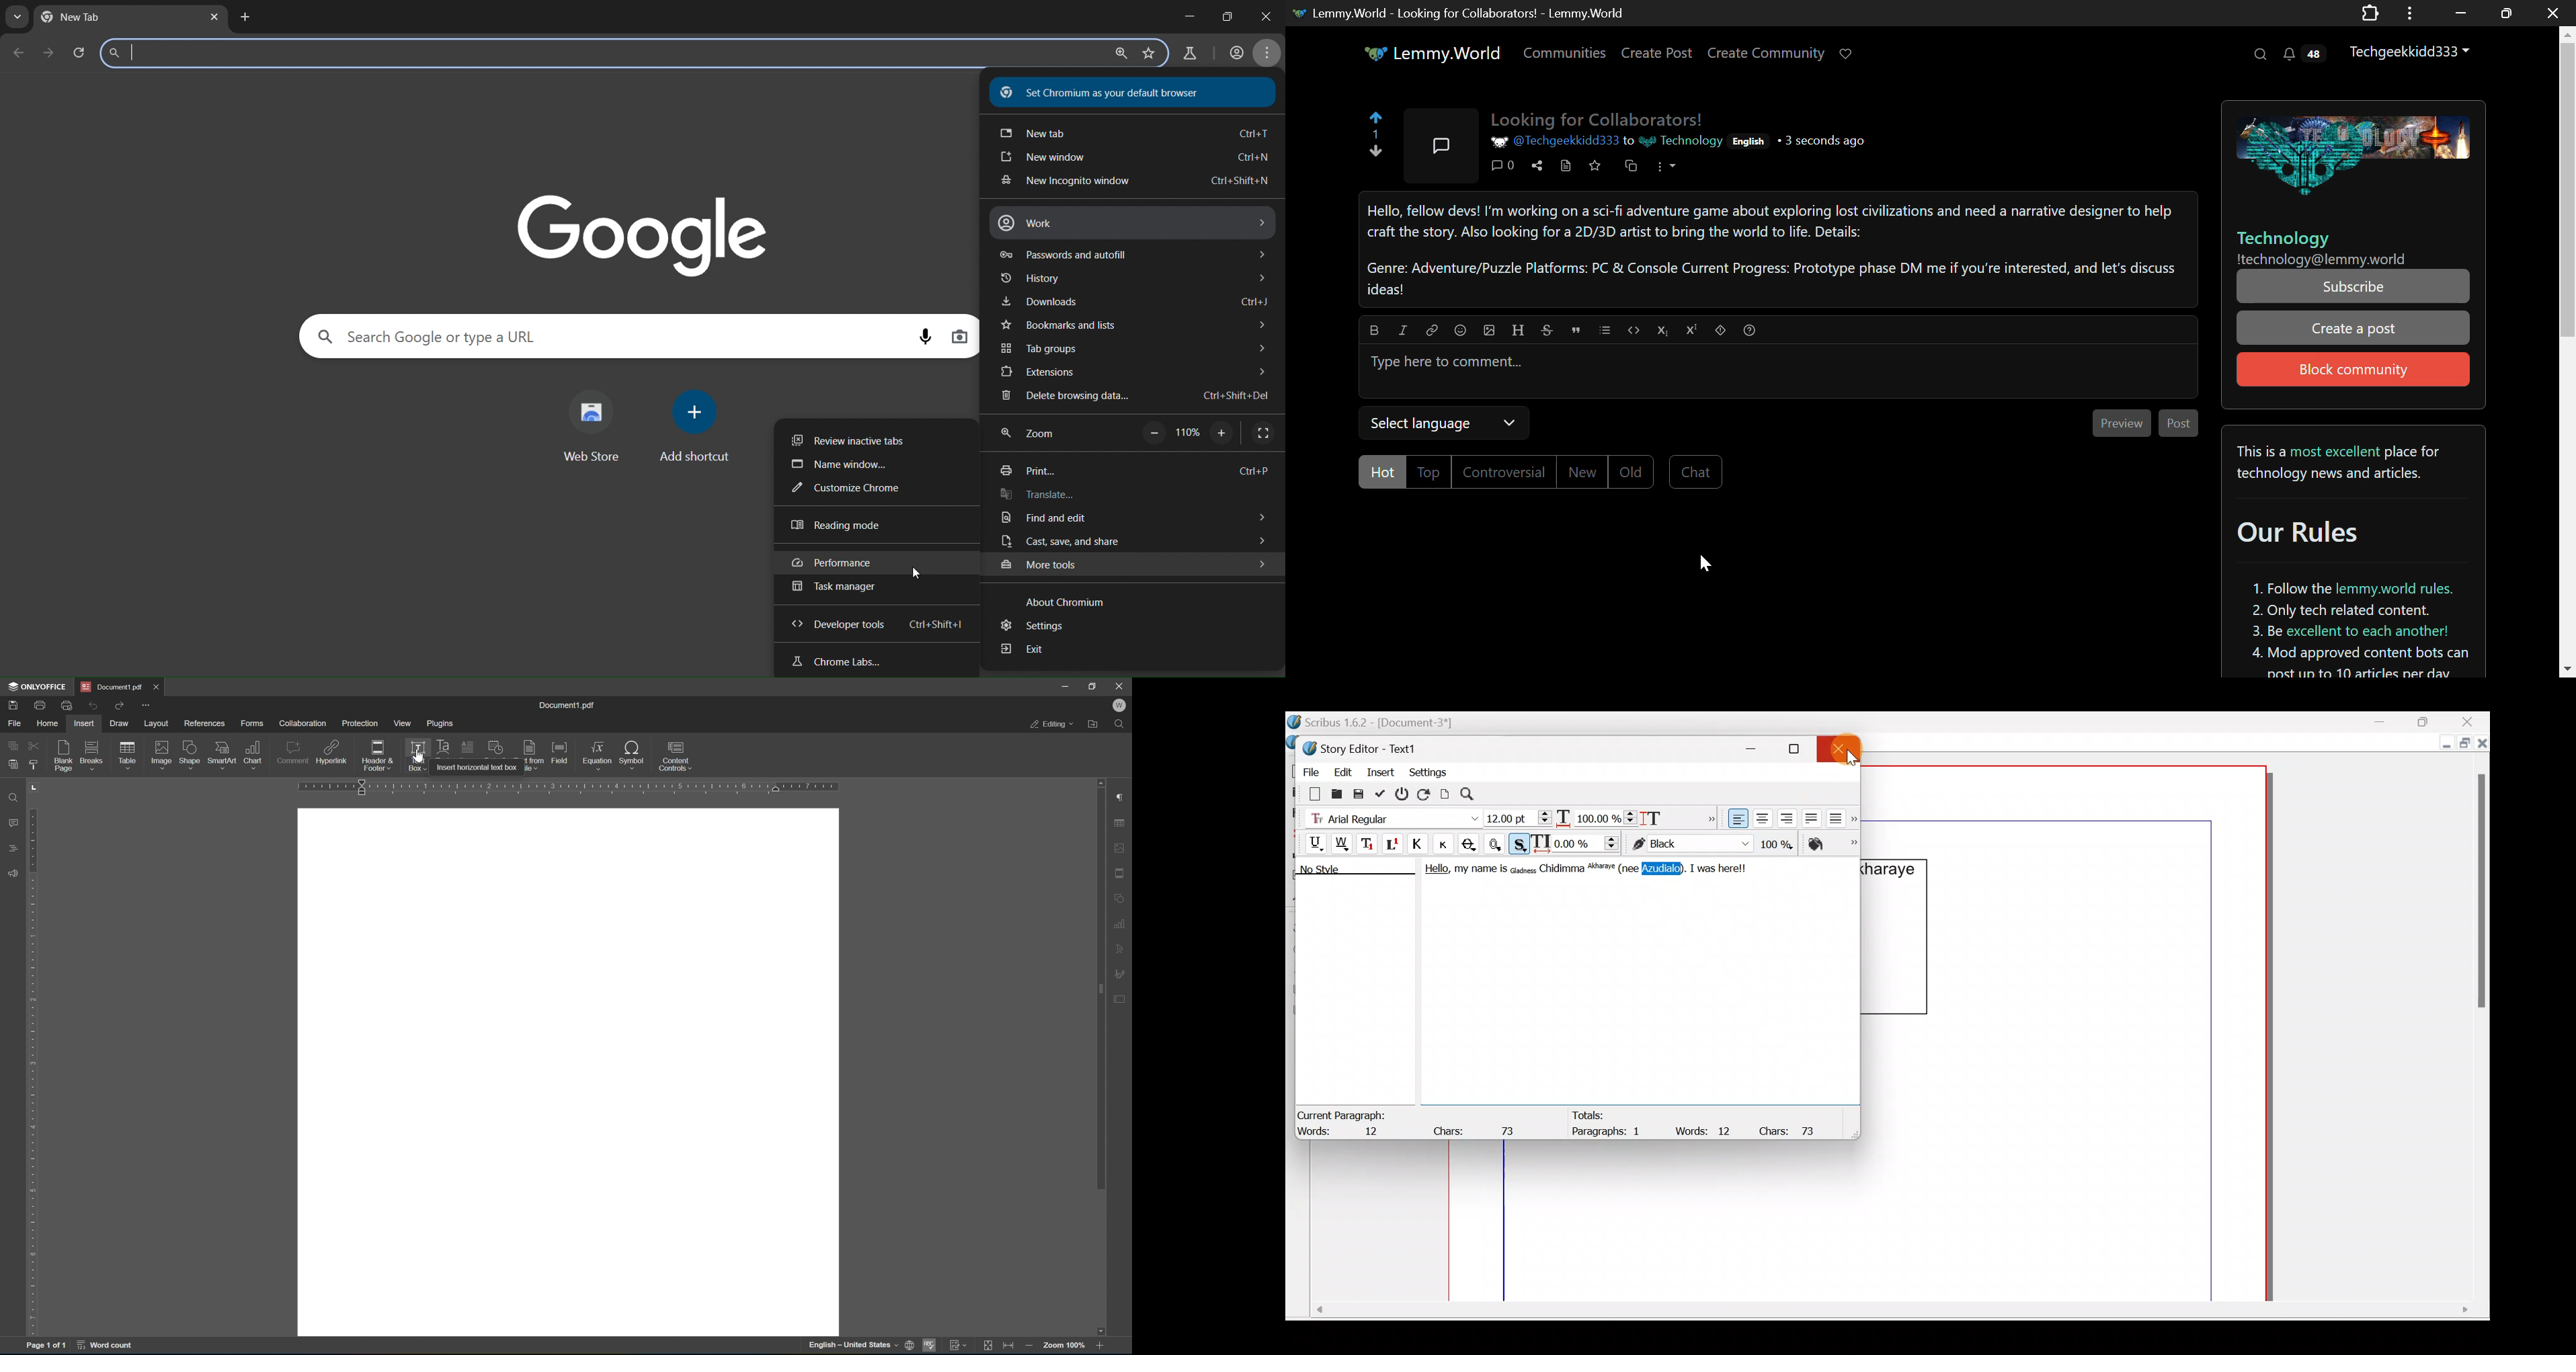  I want to click on Underline, so click(1310, 842).